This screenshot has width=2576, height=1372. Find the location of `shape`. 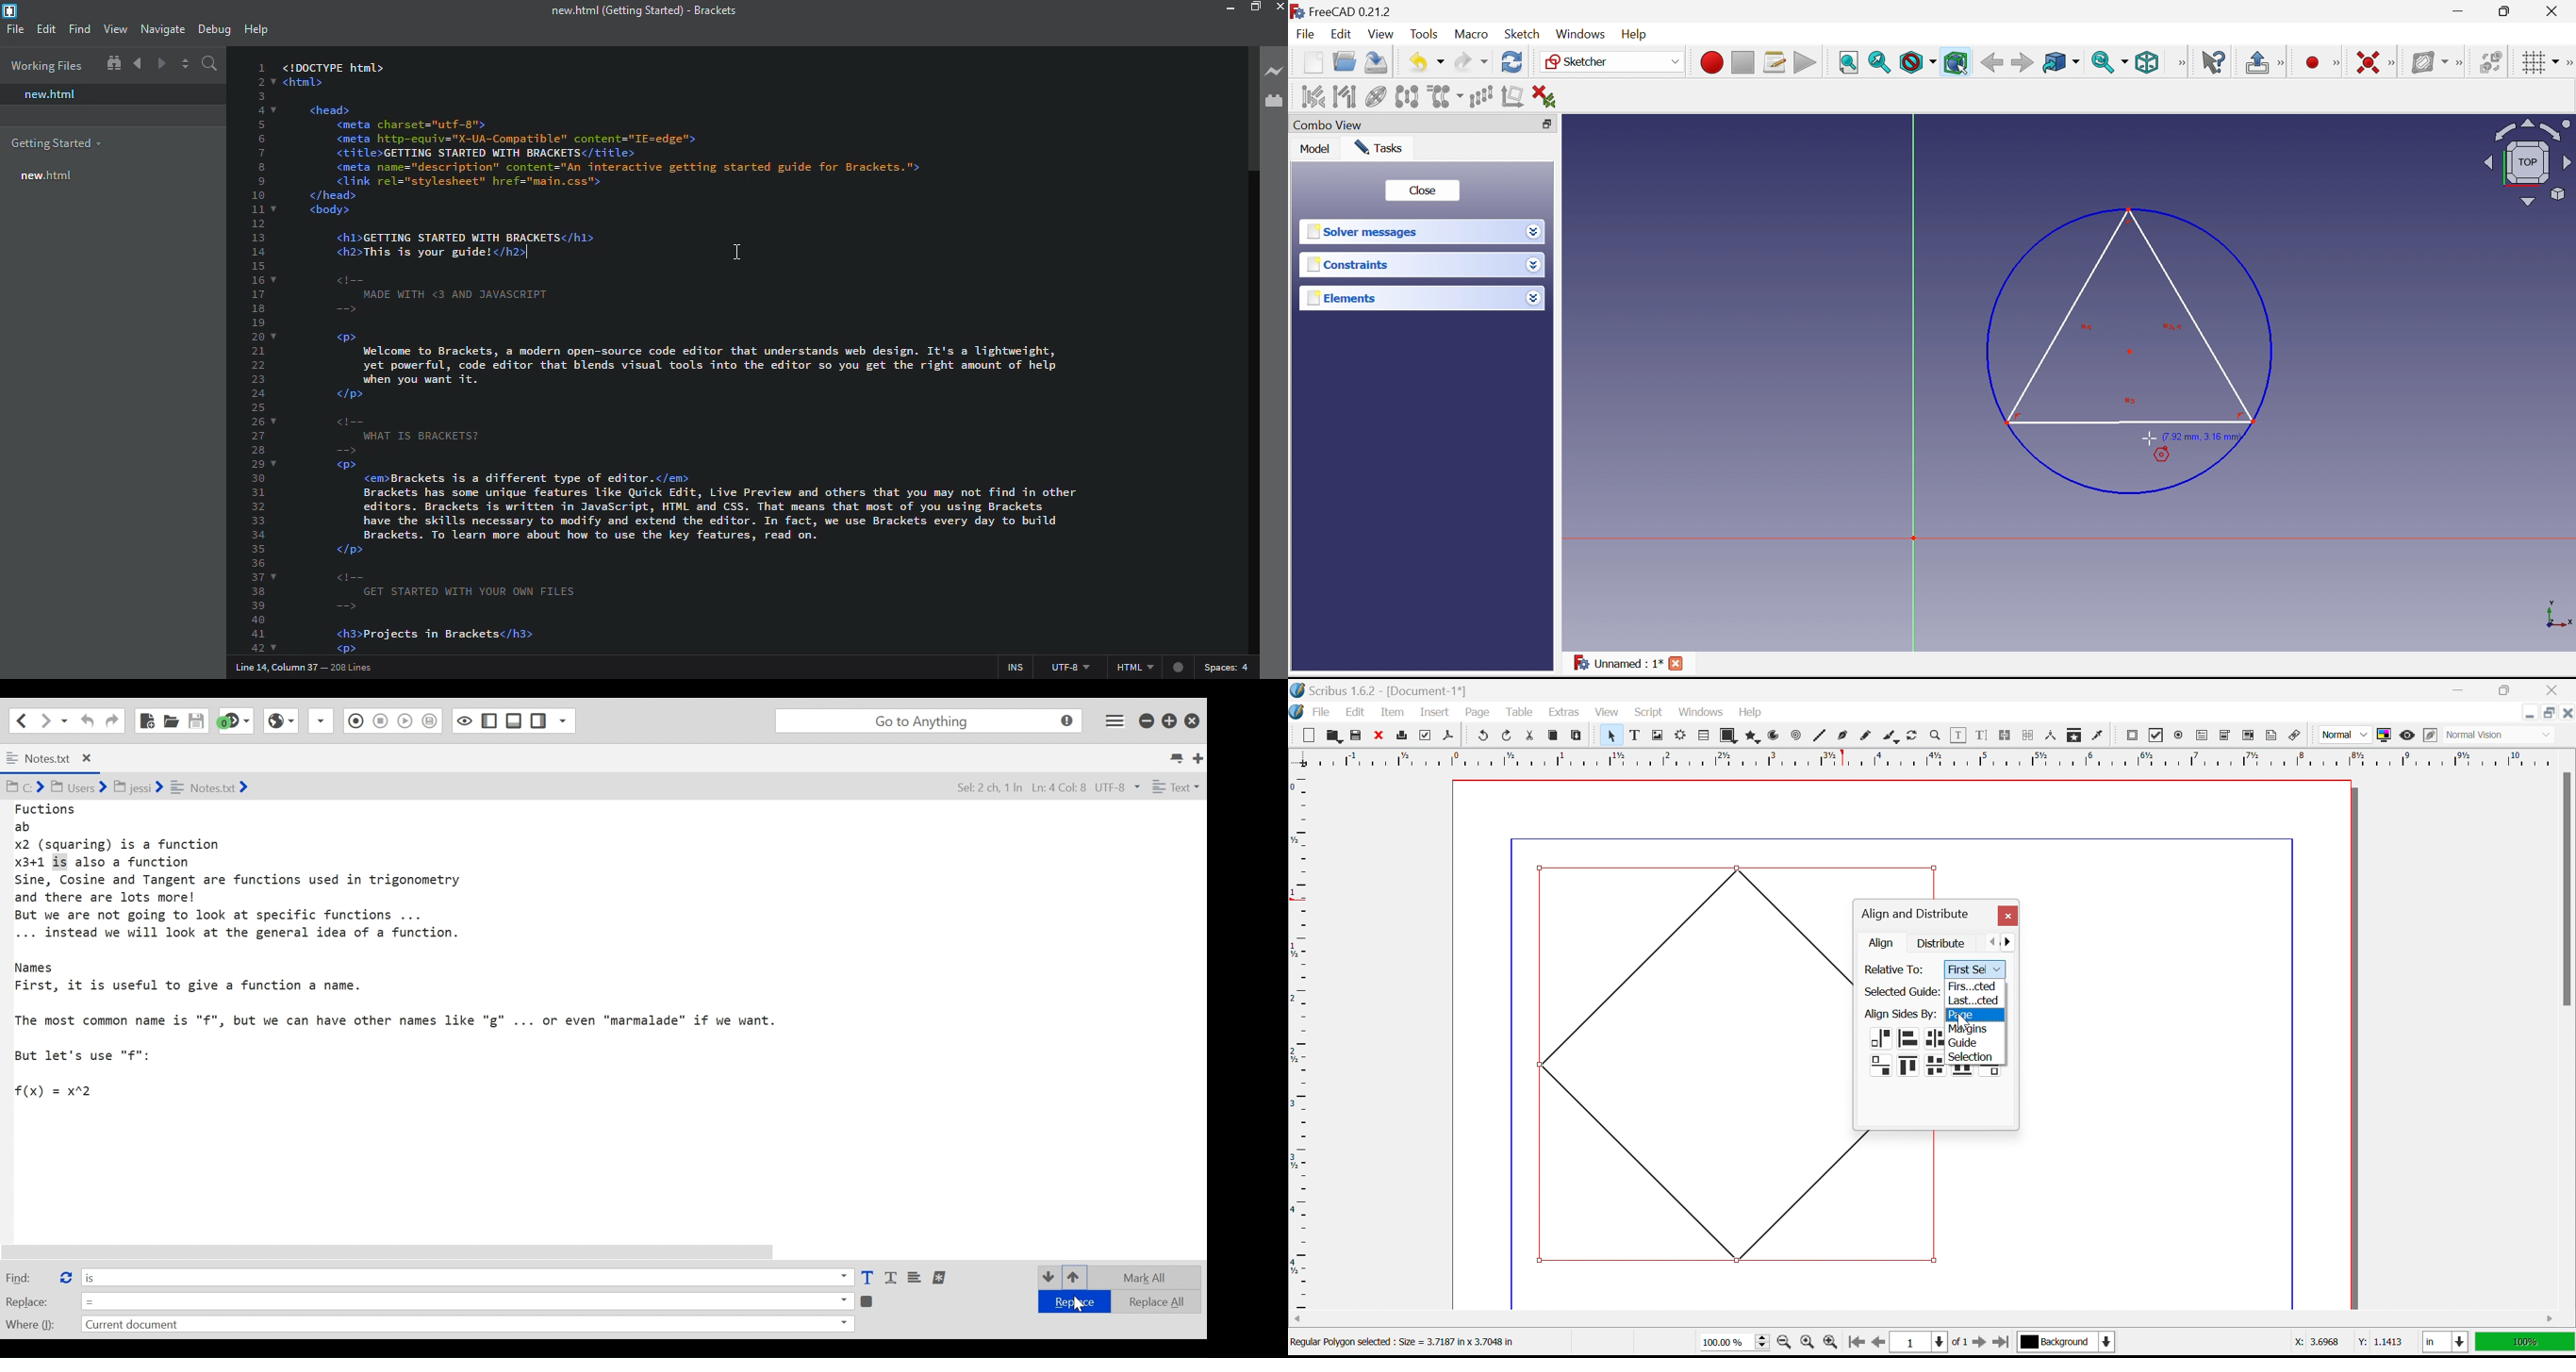

shape is located at coordinates (1863, 1141).